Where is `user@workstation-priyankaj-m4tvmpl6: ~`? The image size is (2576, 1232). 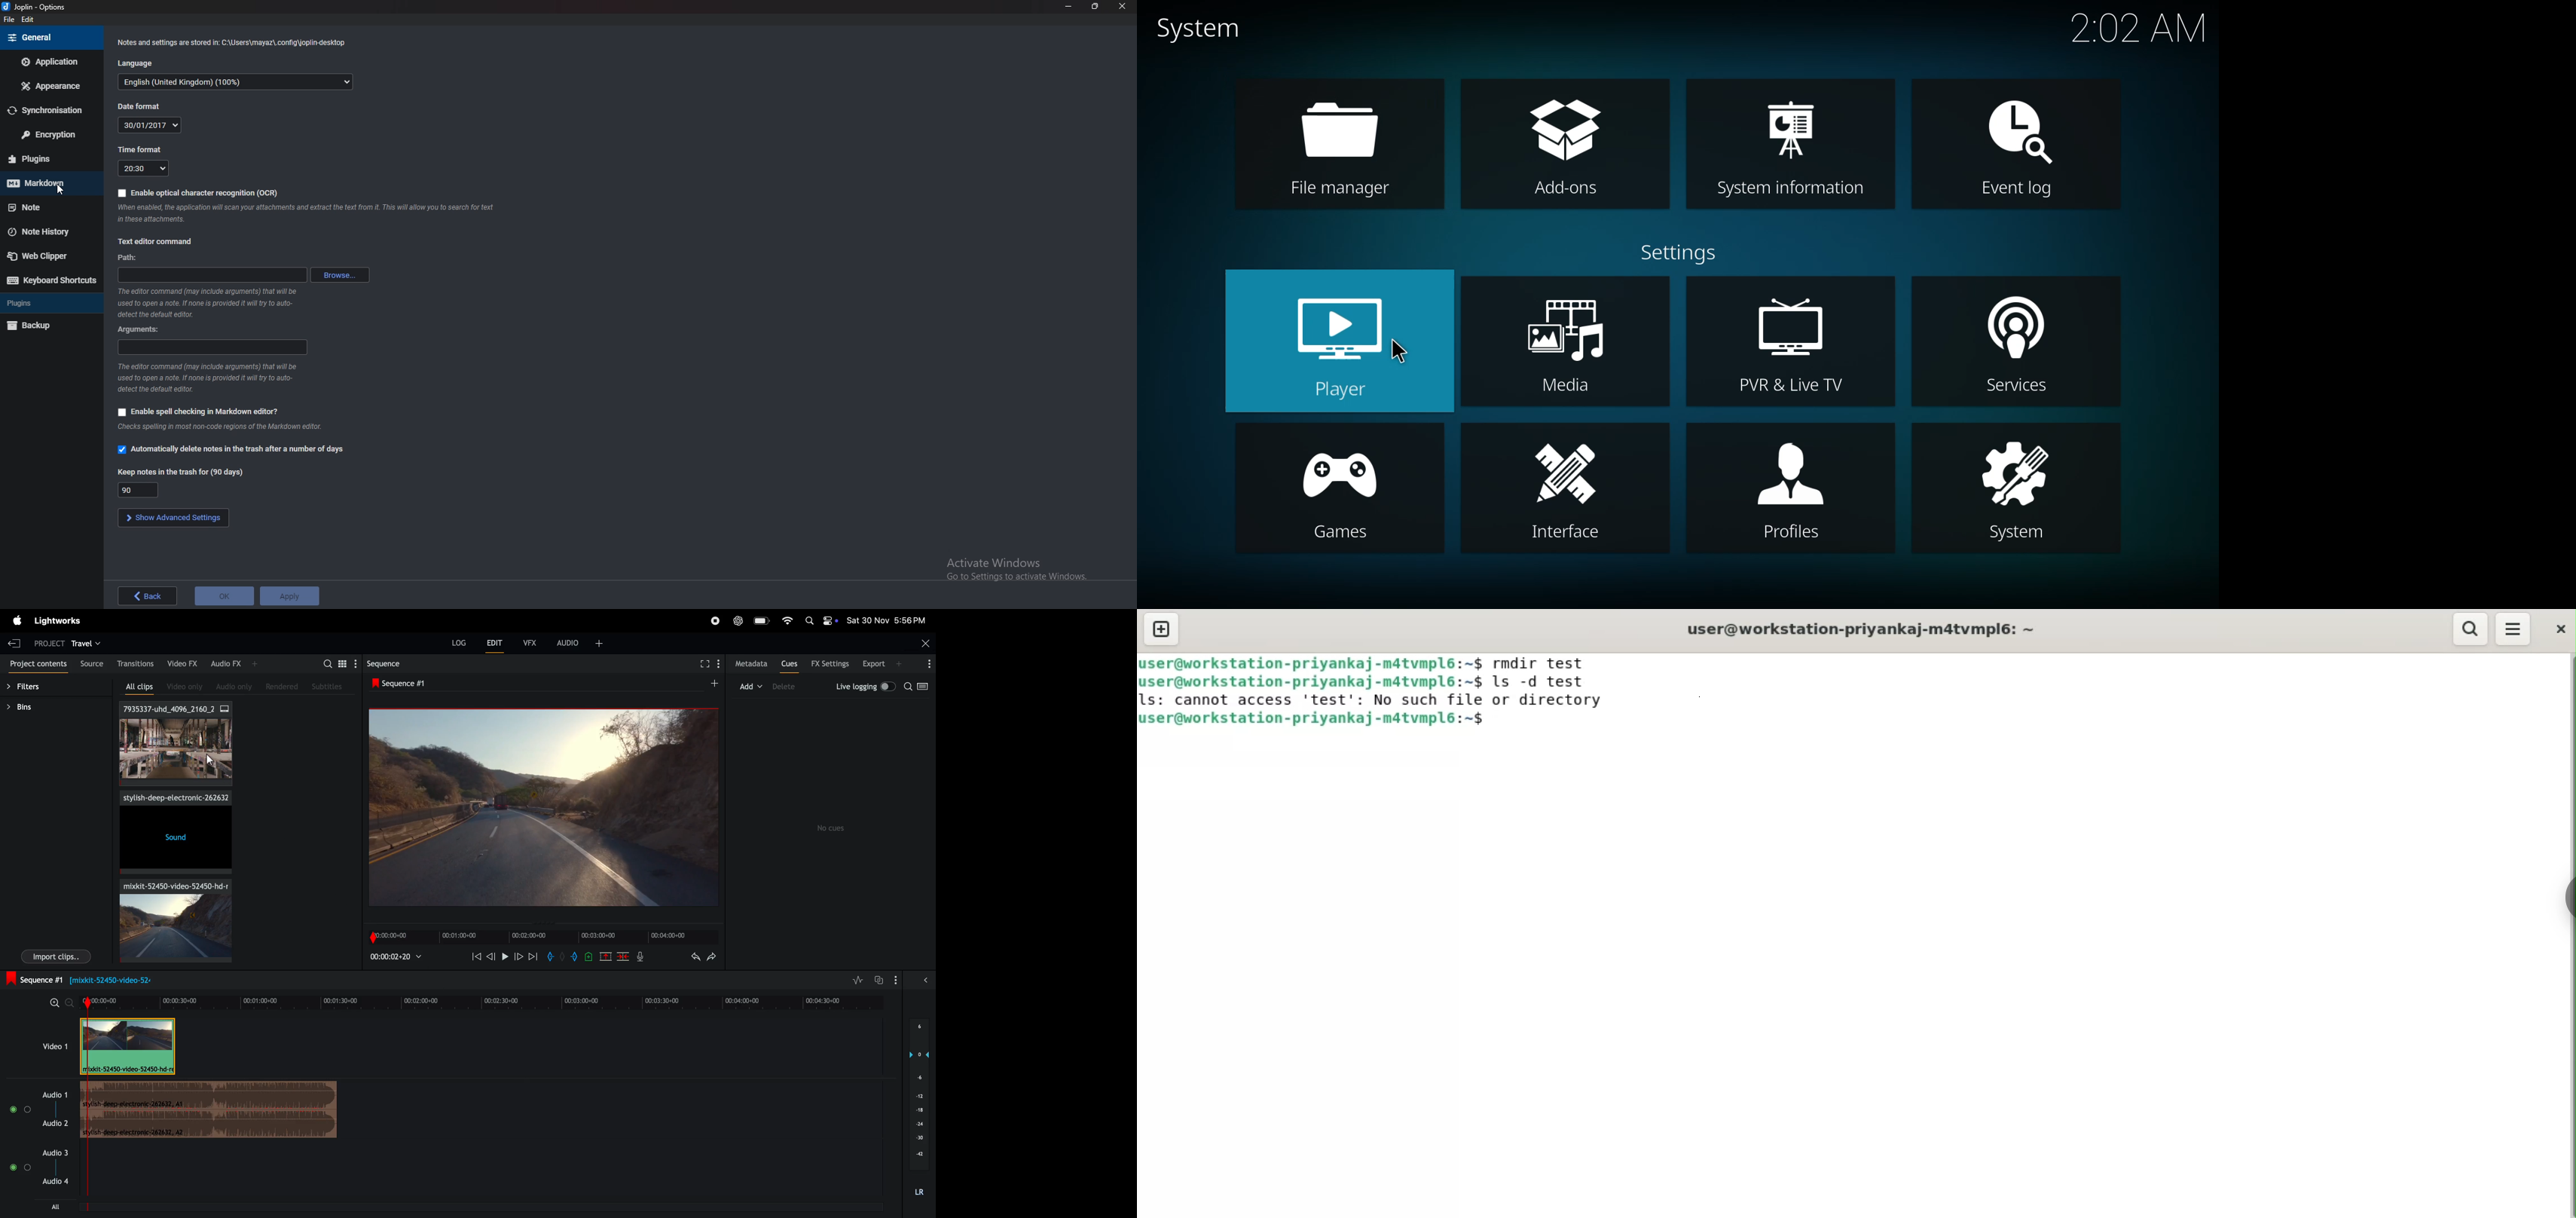
user@workstation-priyankaj-m4tvmpl6: ~ is located at coordinates (1869, 629).